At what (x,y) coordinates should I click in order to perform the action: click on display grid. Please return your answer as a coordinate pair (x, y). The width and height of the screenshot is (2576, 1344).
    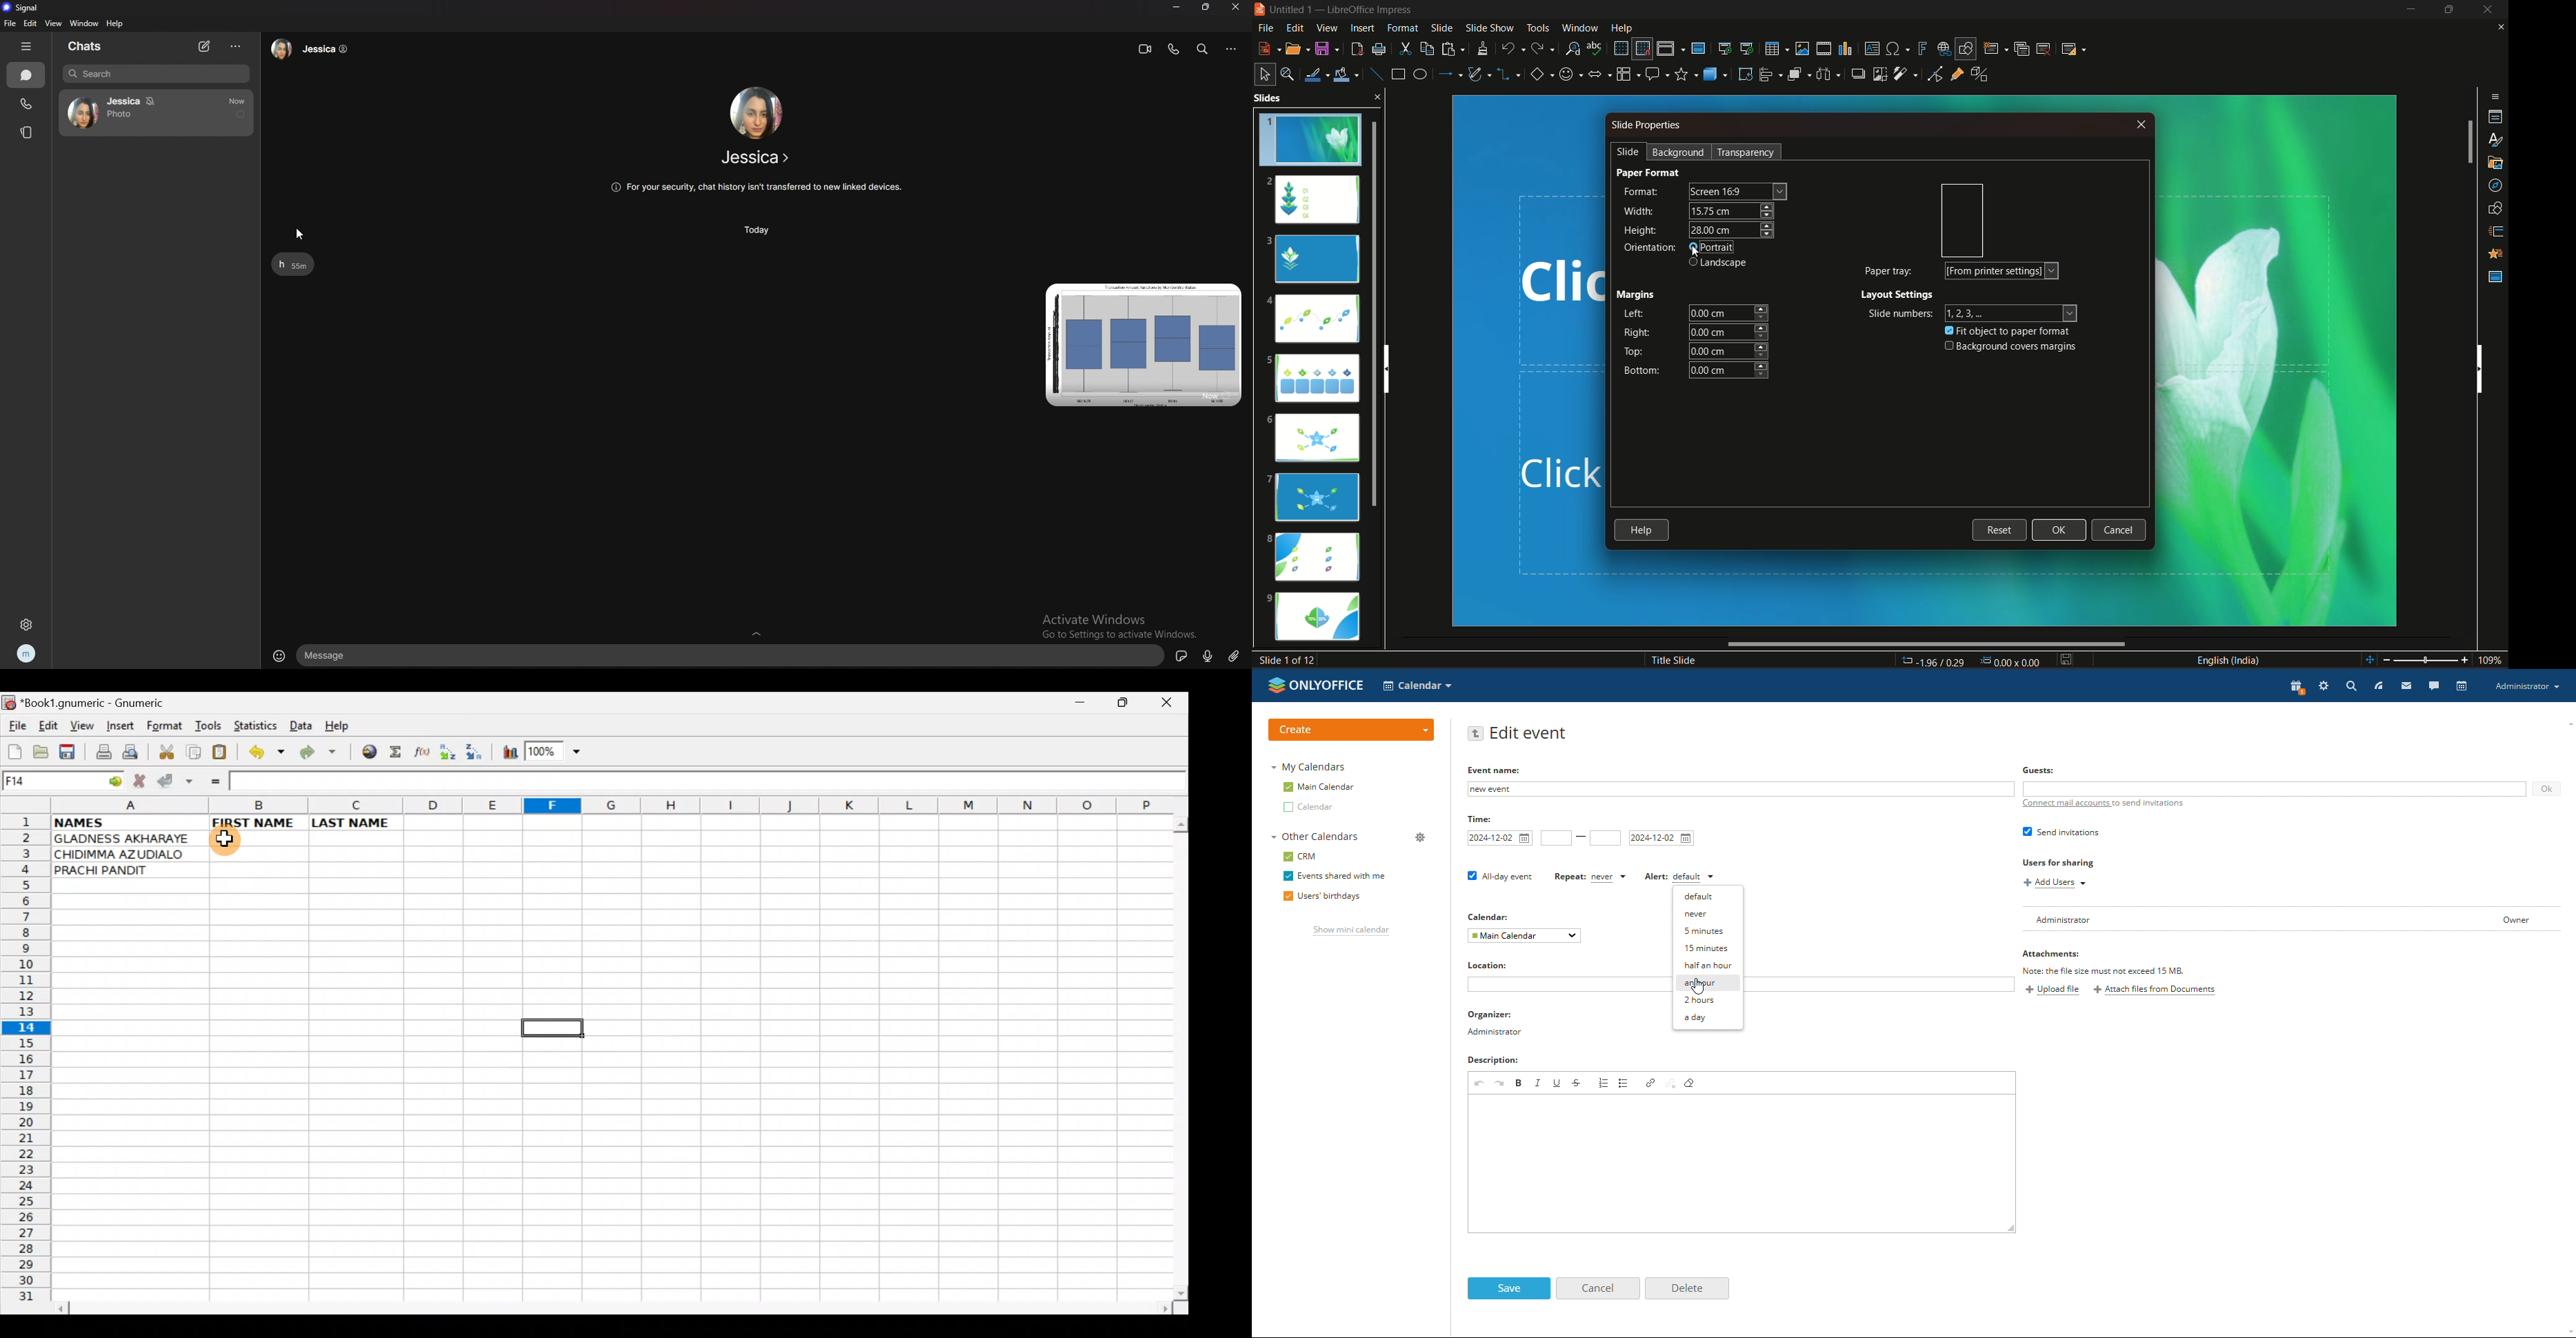
    Looking at the image, I should click on (1620, 47).